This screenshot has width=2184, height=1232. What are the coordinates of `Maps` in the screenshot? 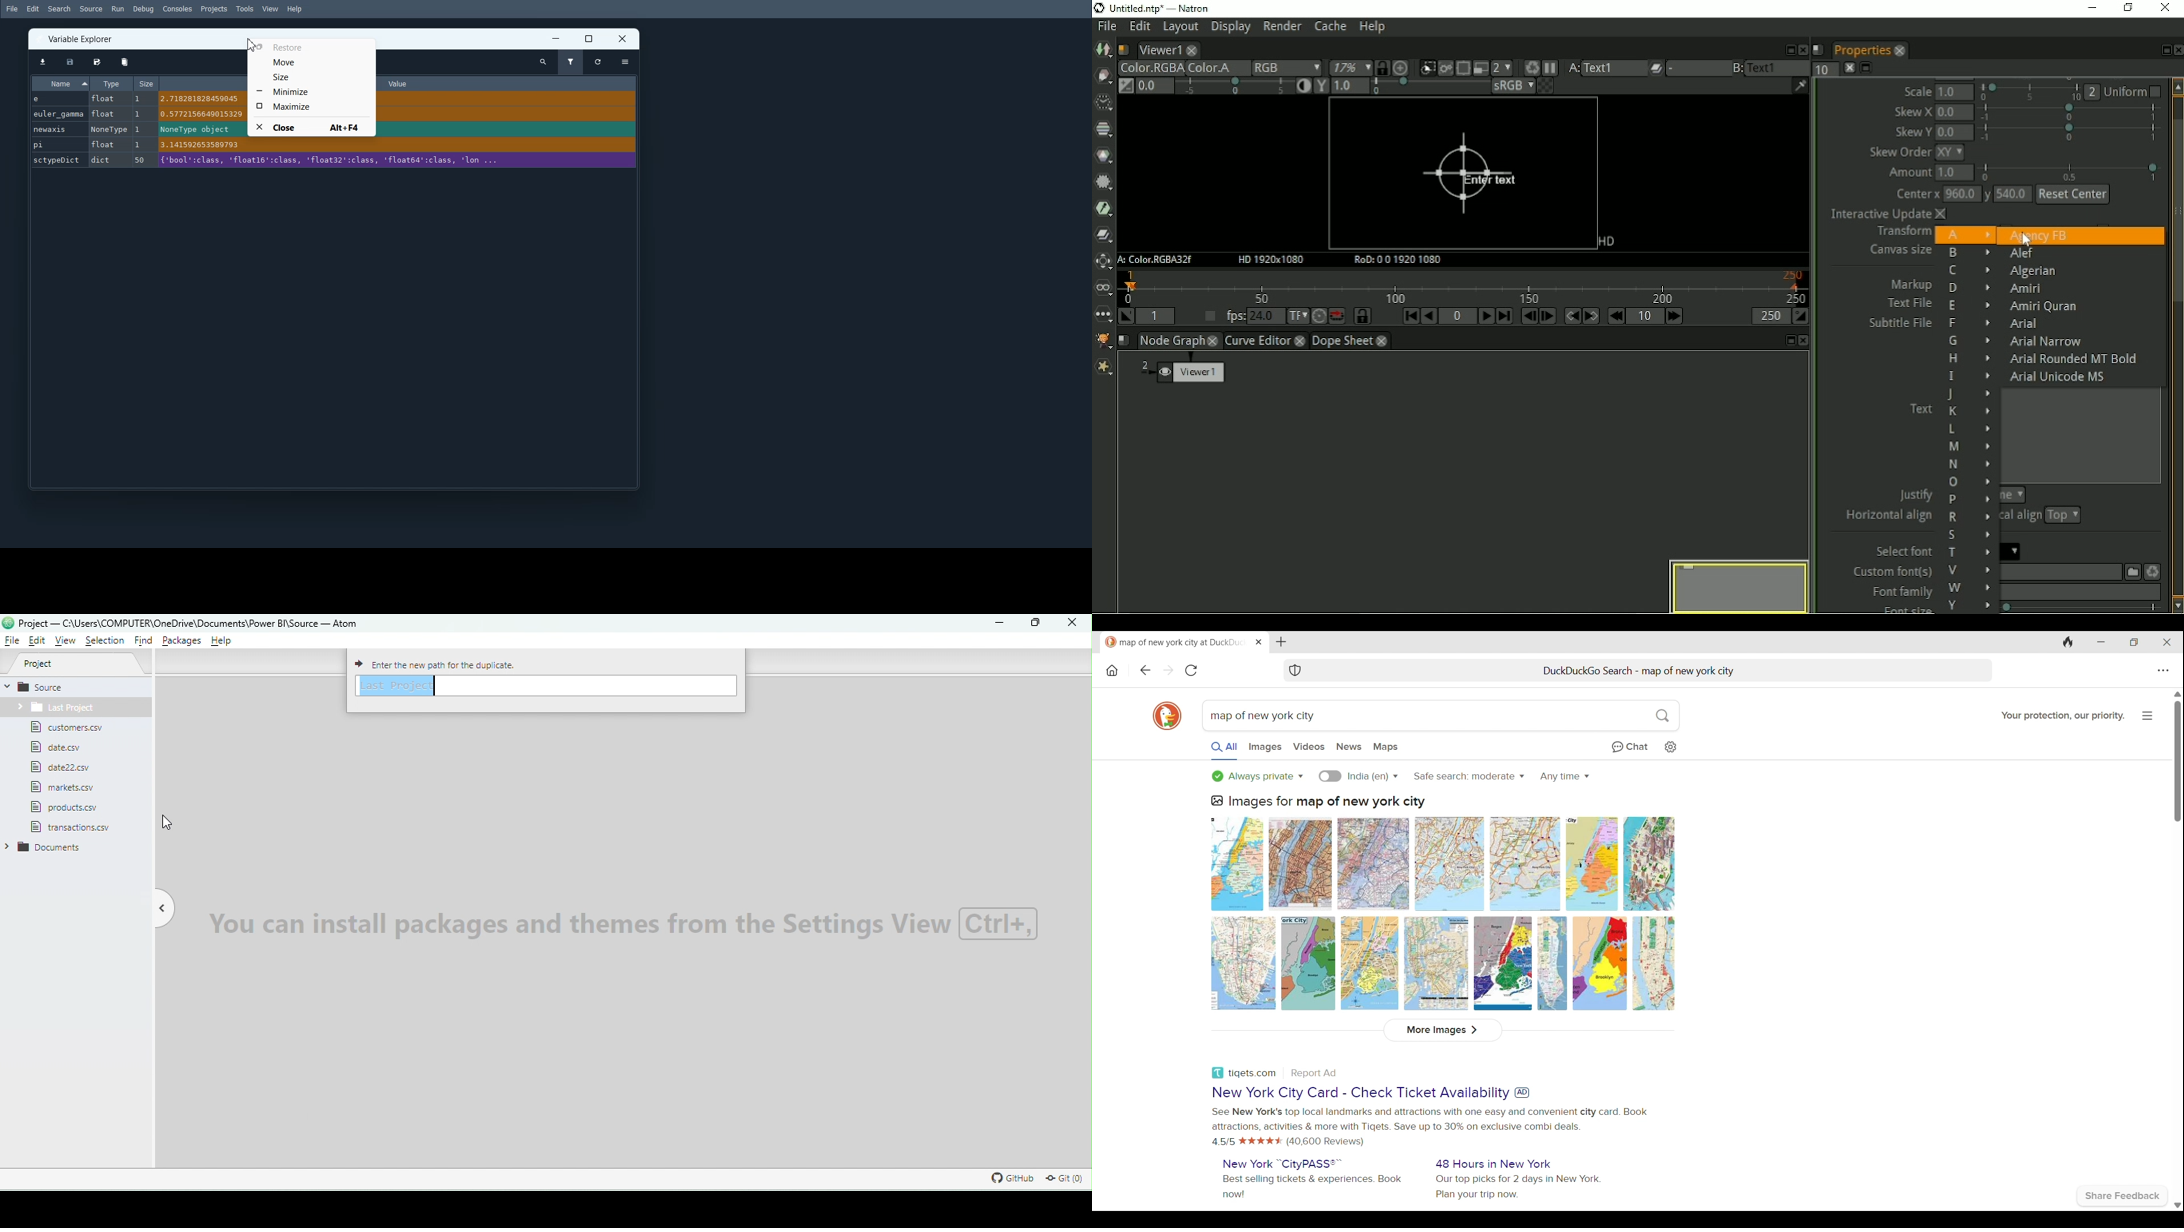 It's located at (1385, 748).